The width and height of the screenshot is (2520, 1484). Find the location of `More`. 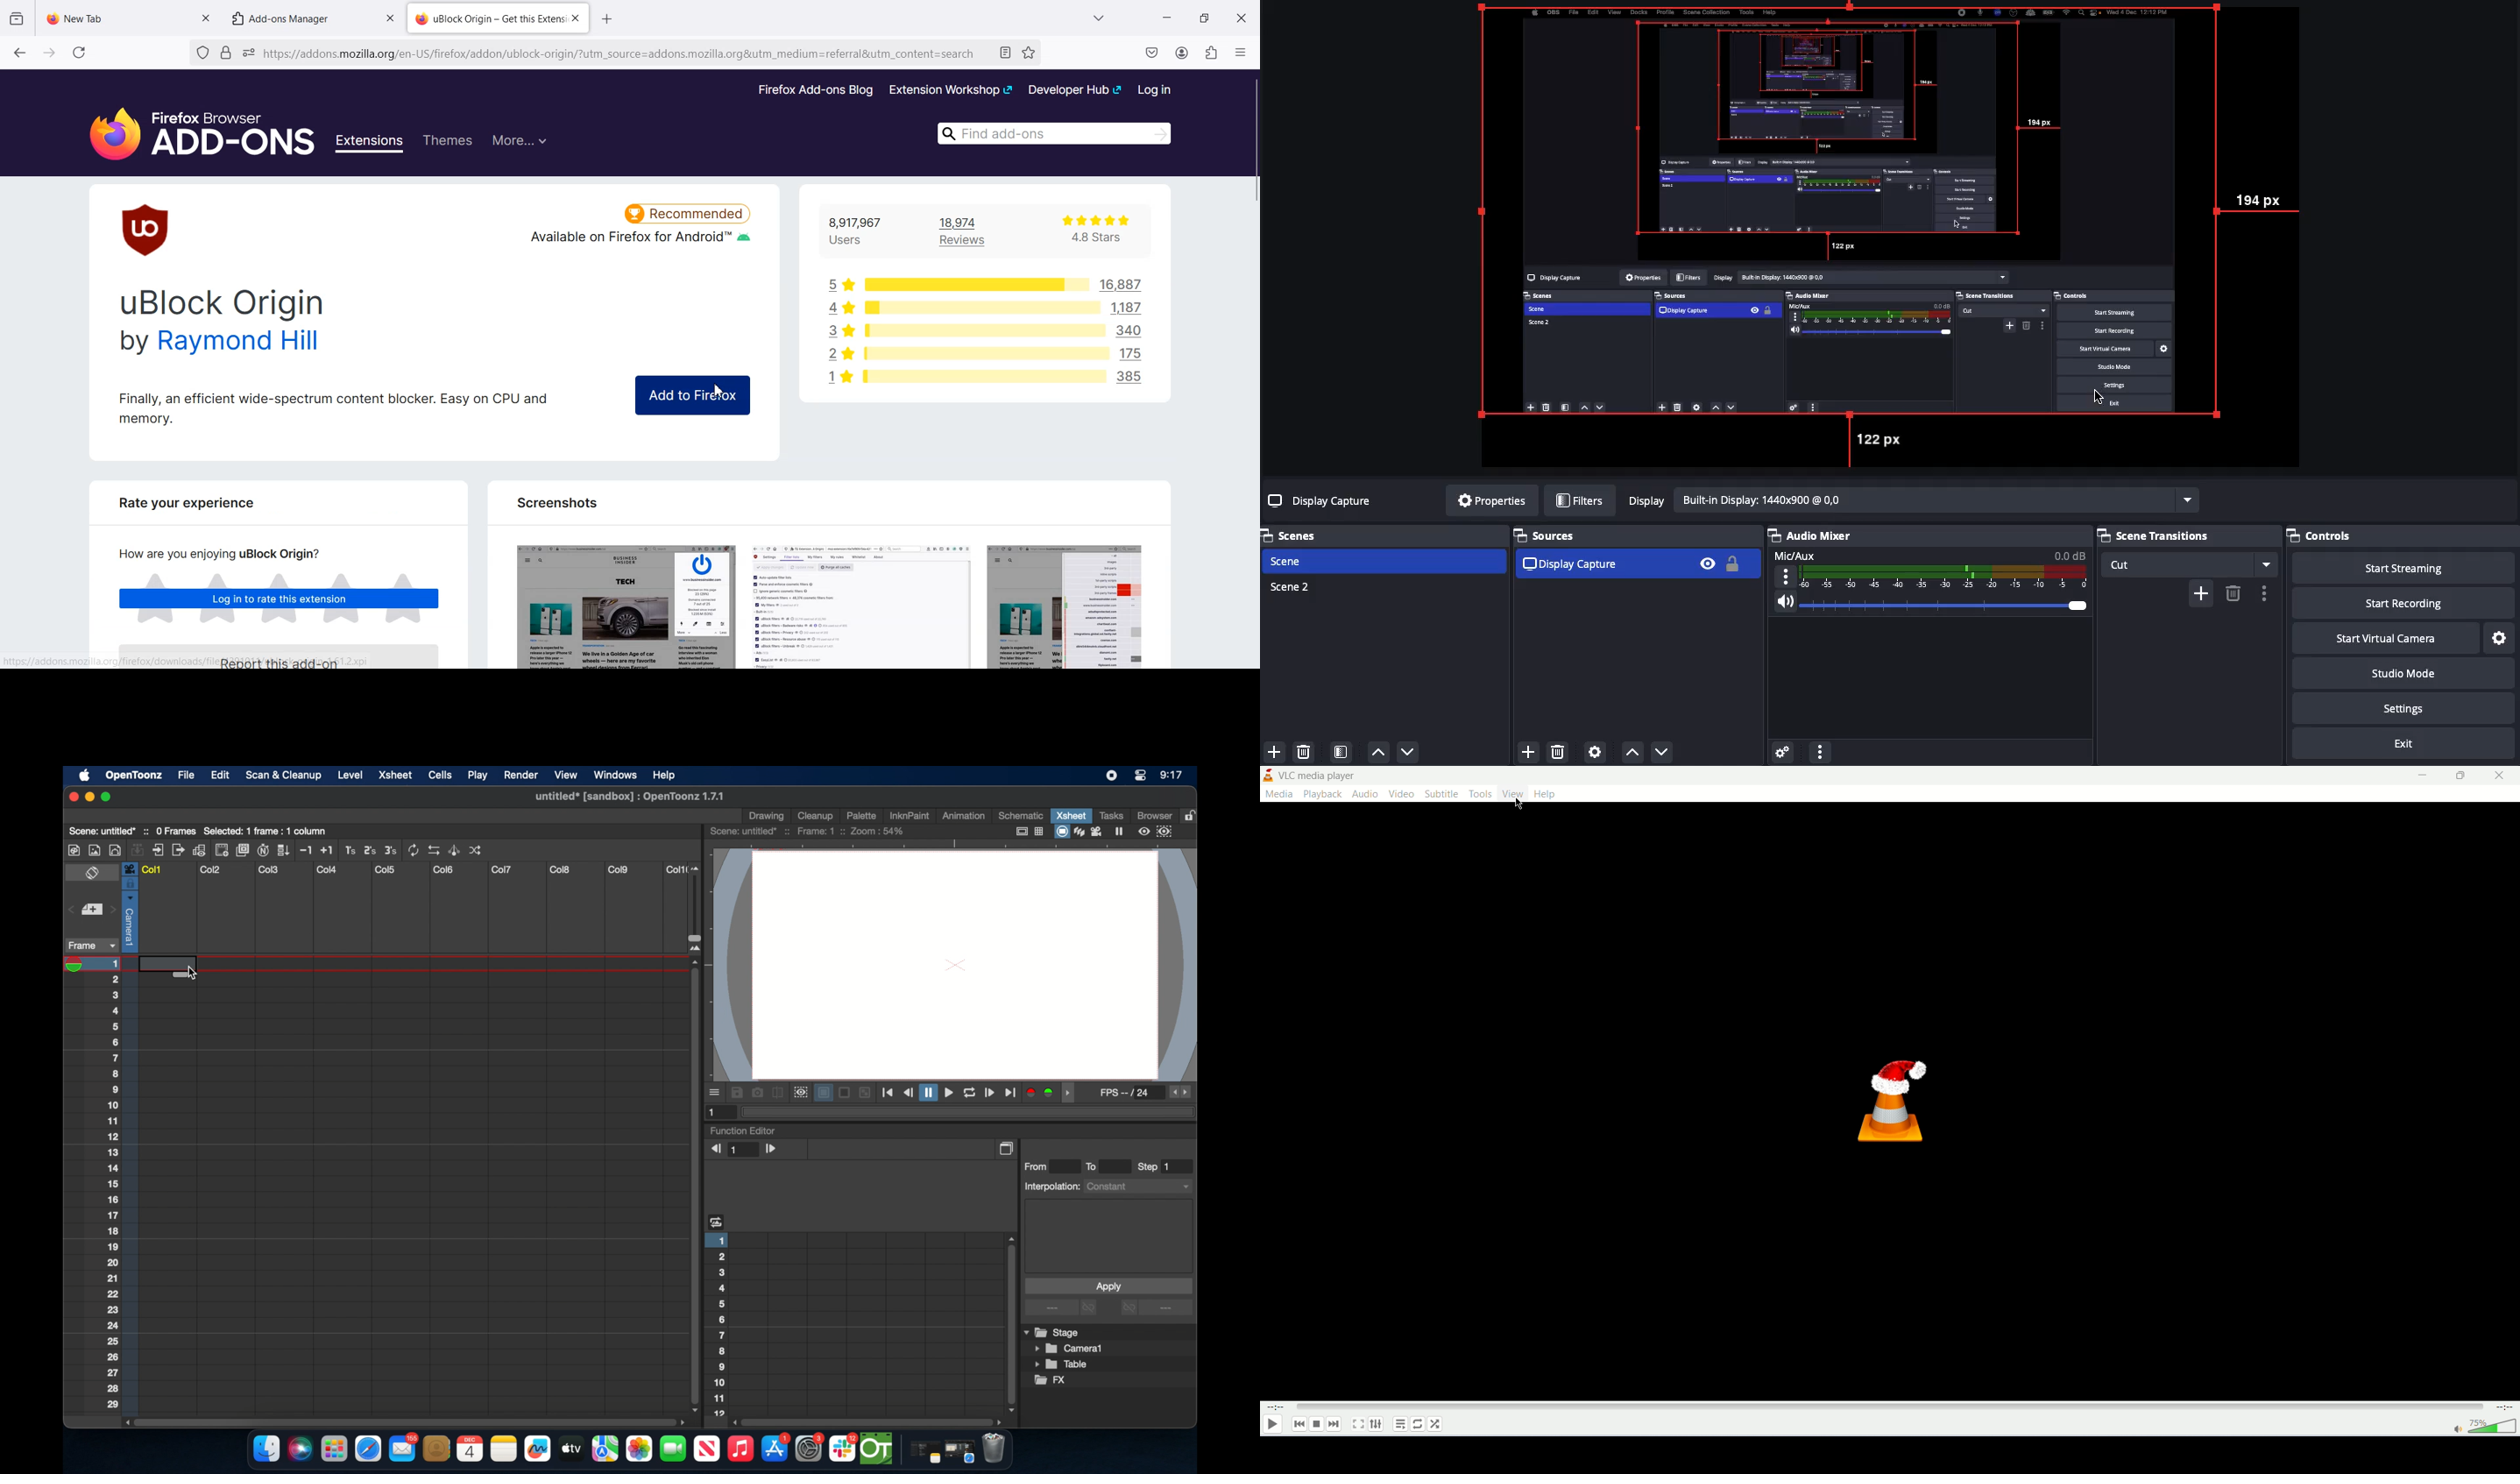

More is located at coordinates (519, 139).